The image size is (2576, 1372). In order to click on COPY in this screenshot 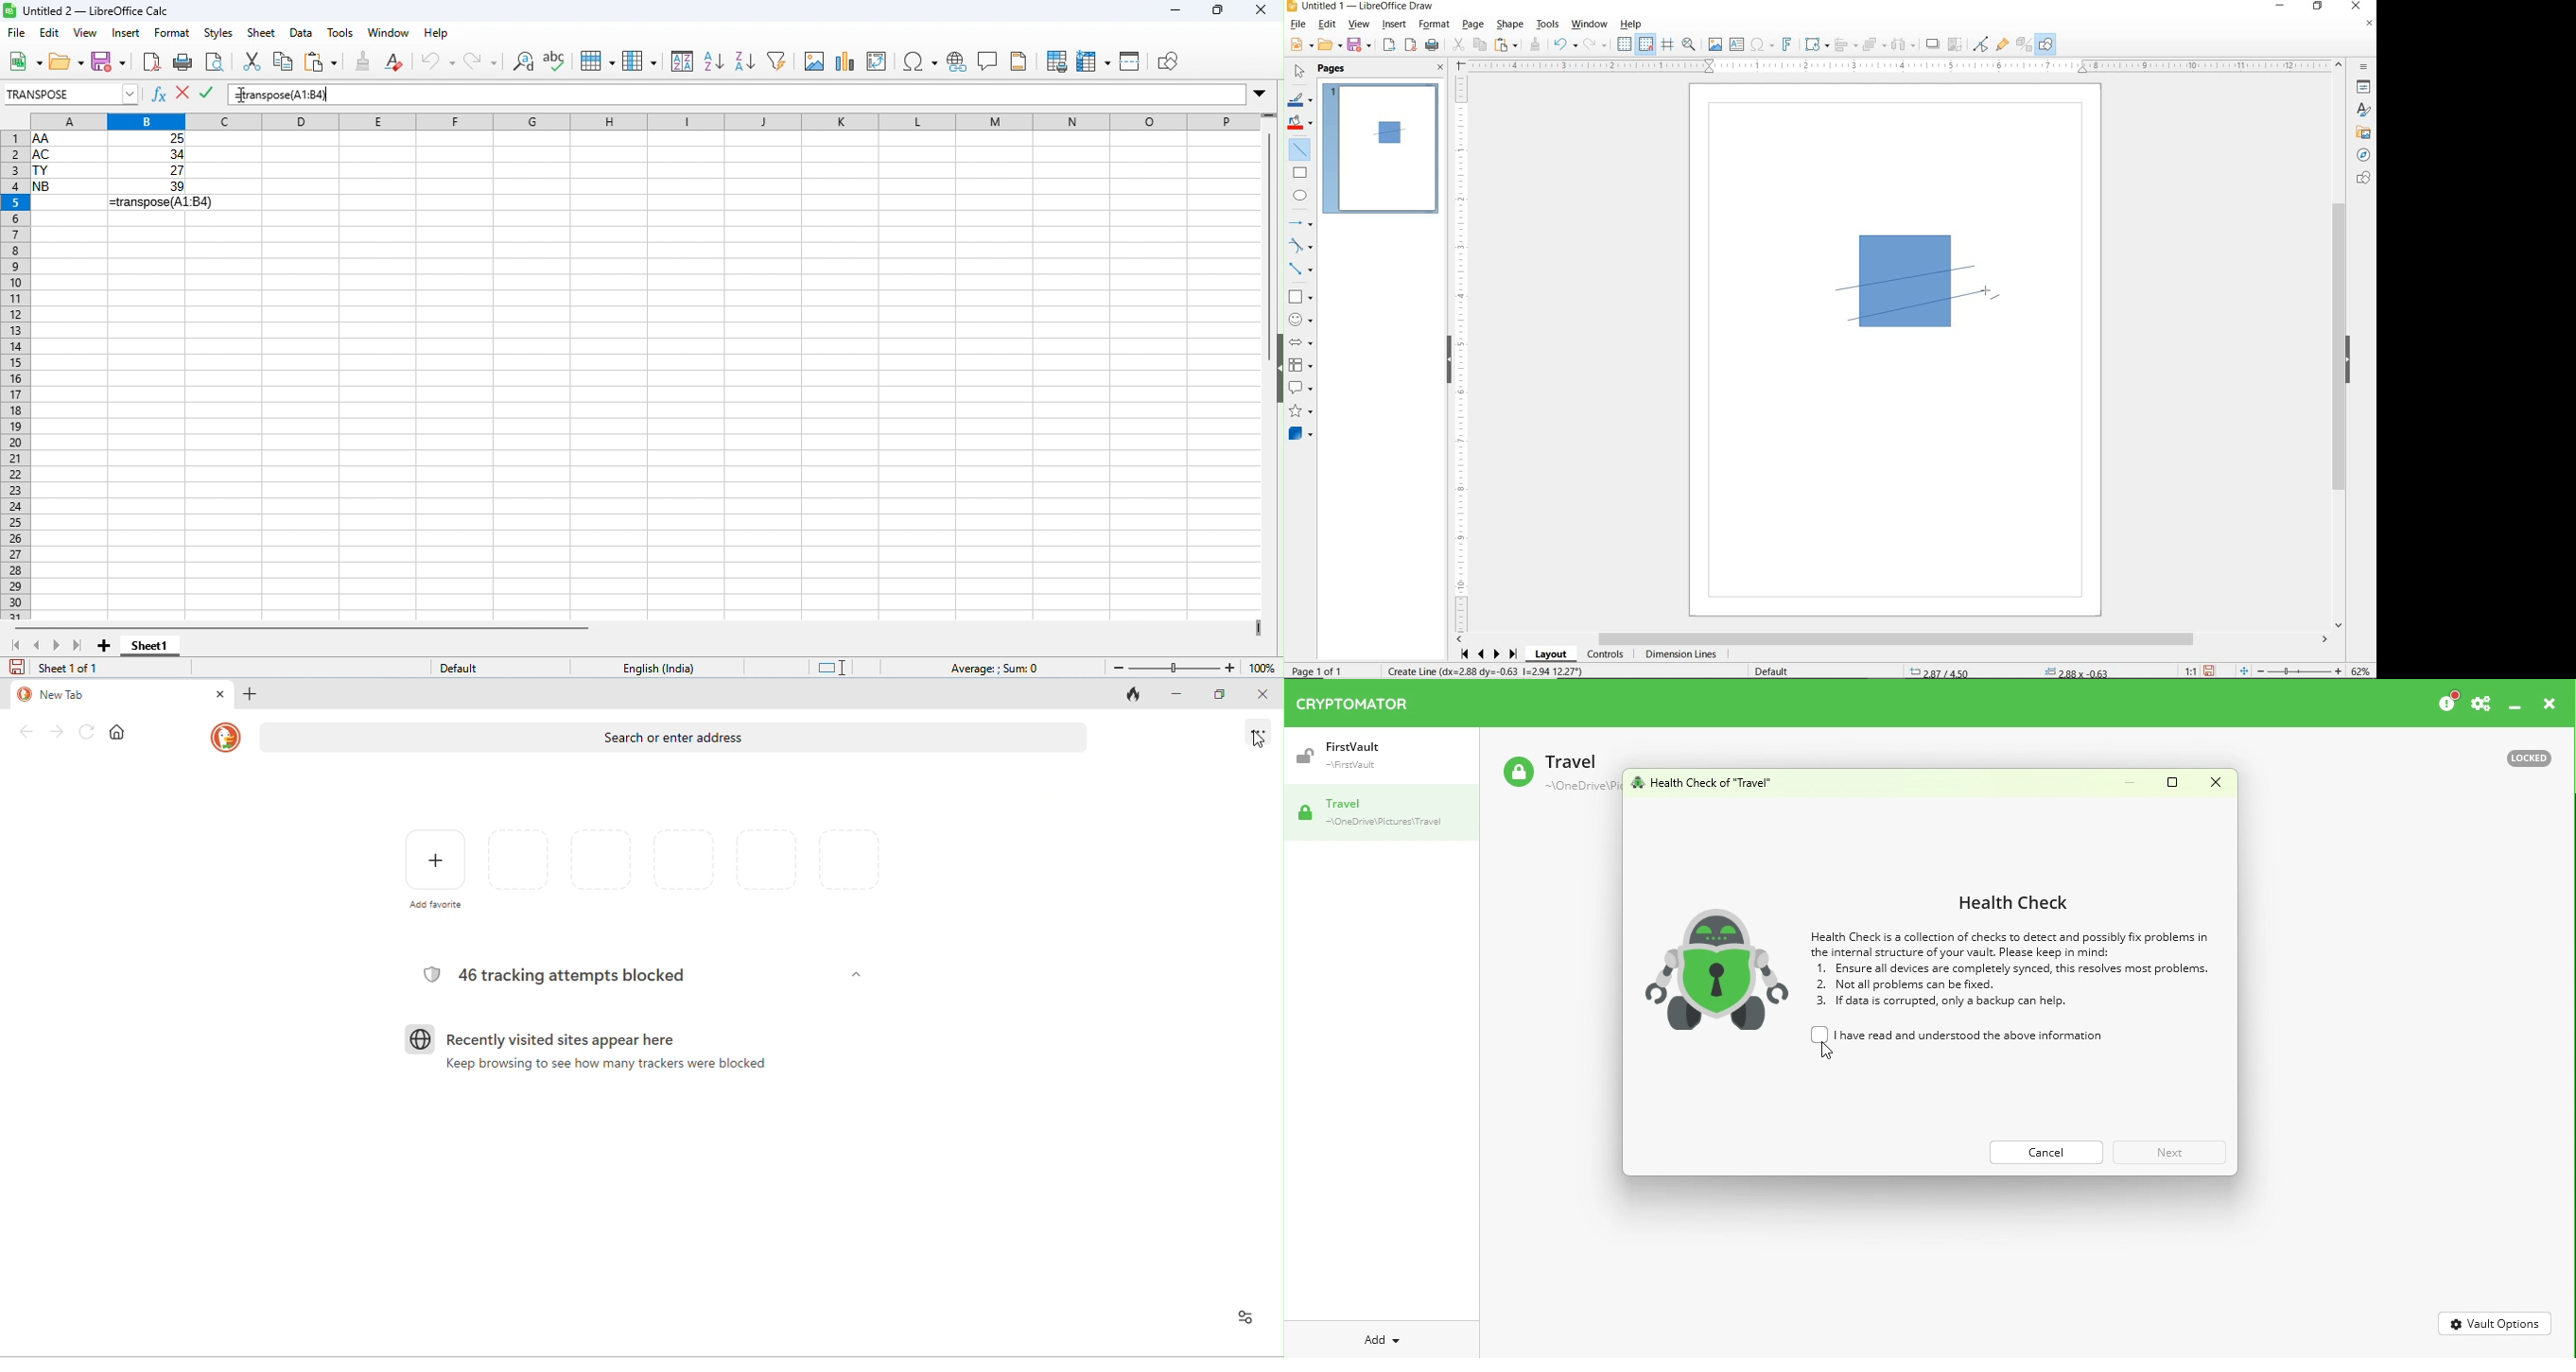, I will do `click(1479, 45)`.